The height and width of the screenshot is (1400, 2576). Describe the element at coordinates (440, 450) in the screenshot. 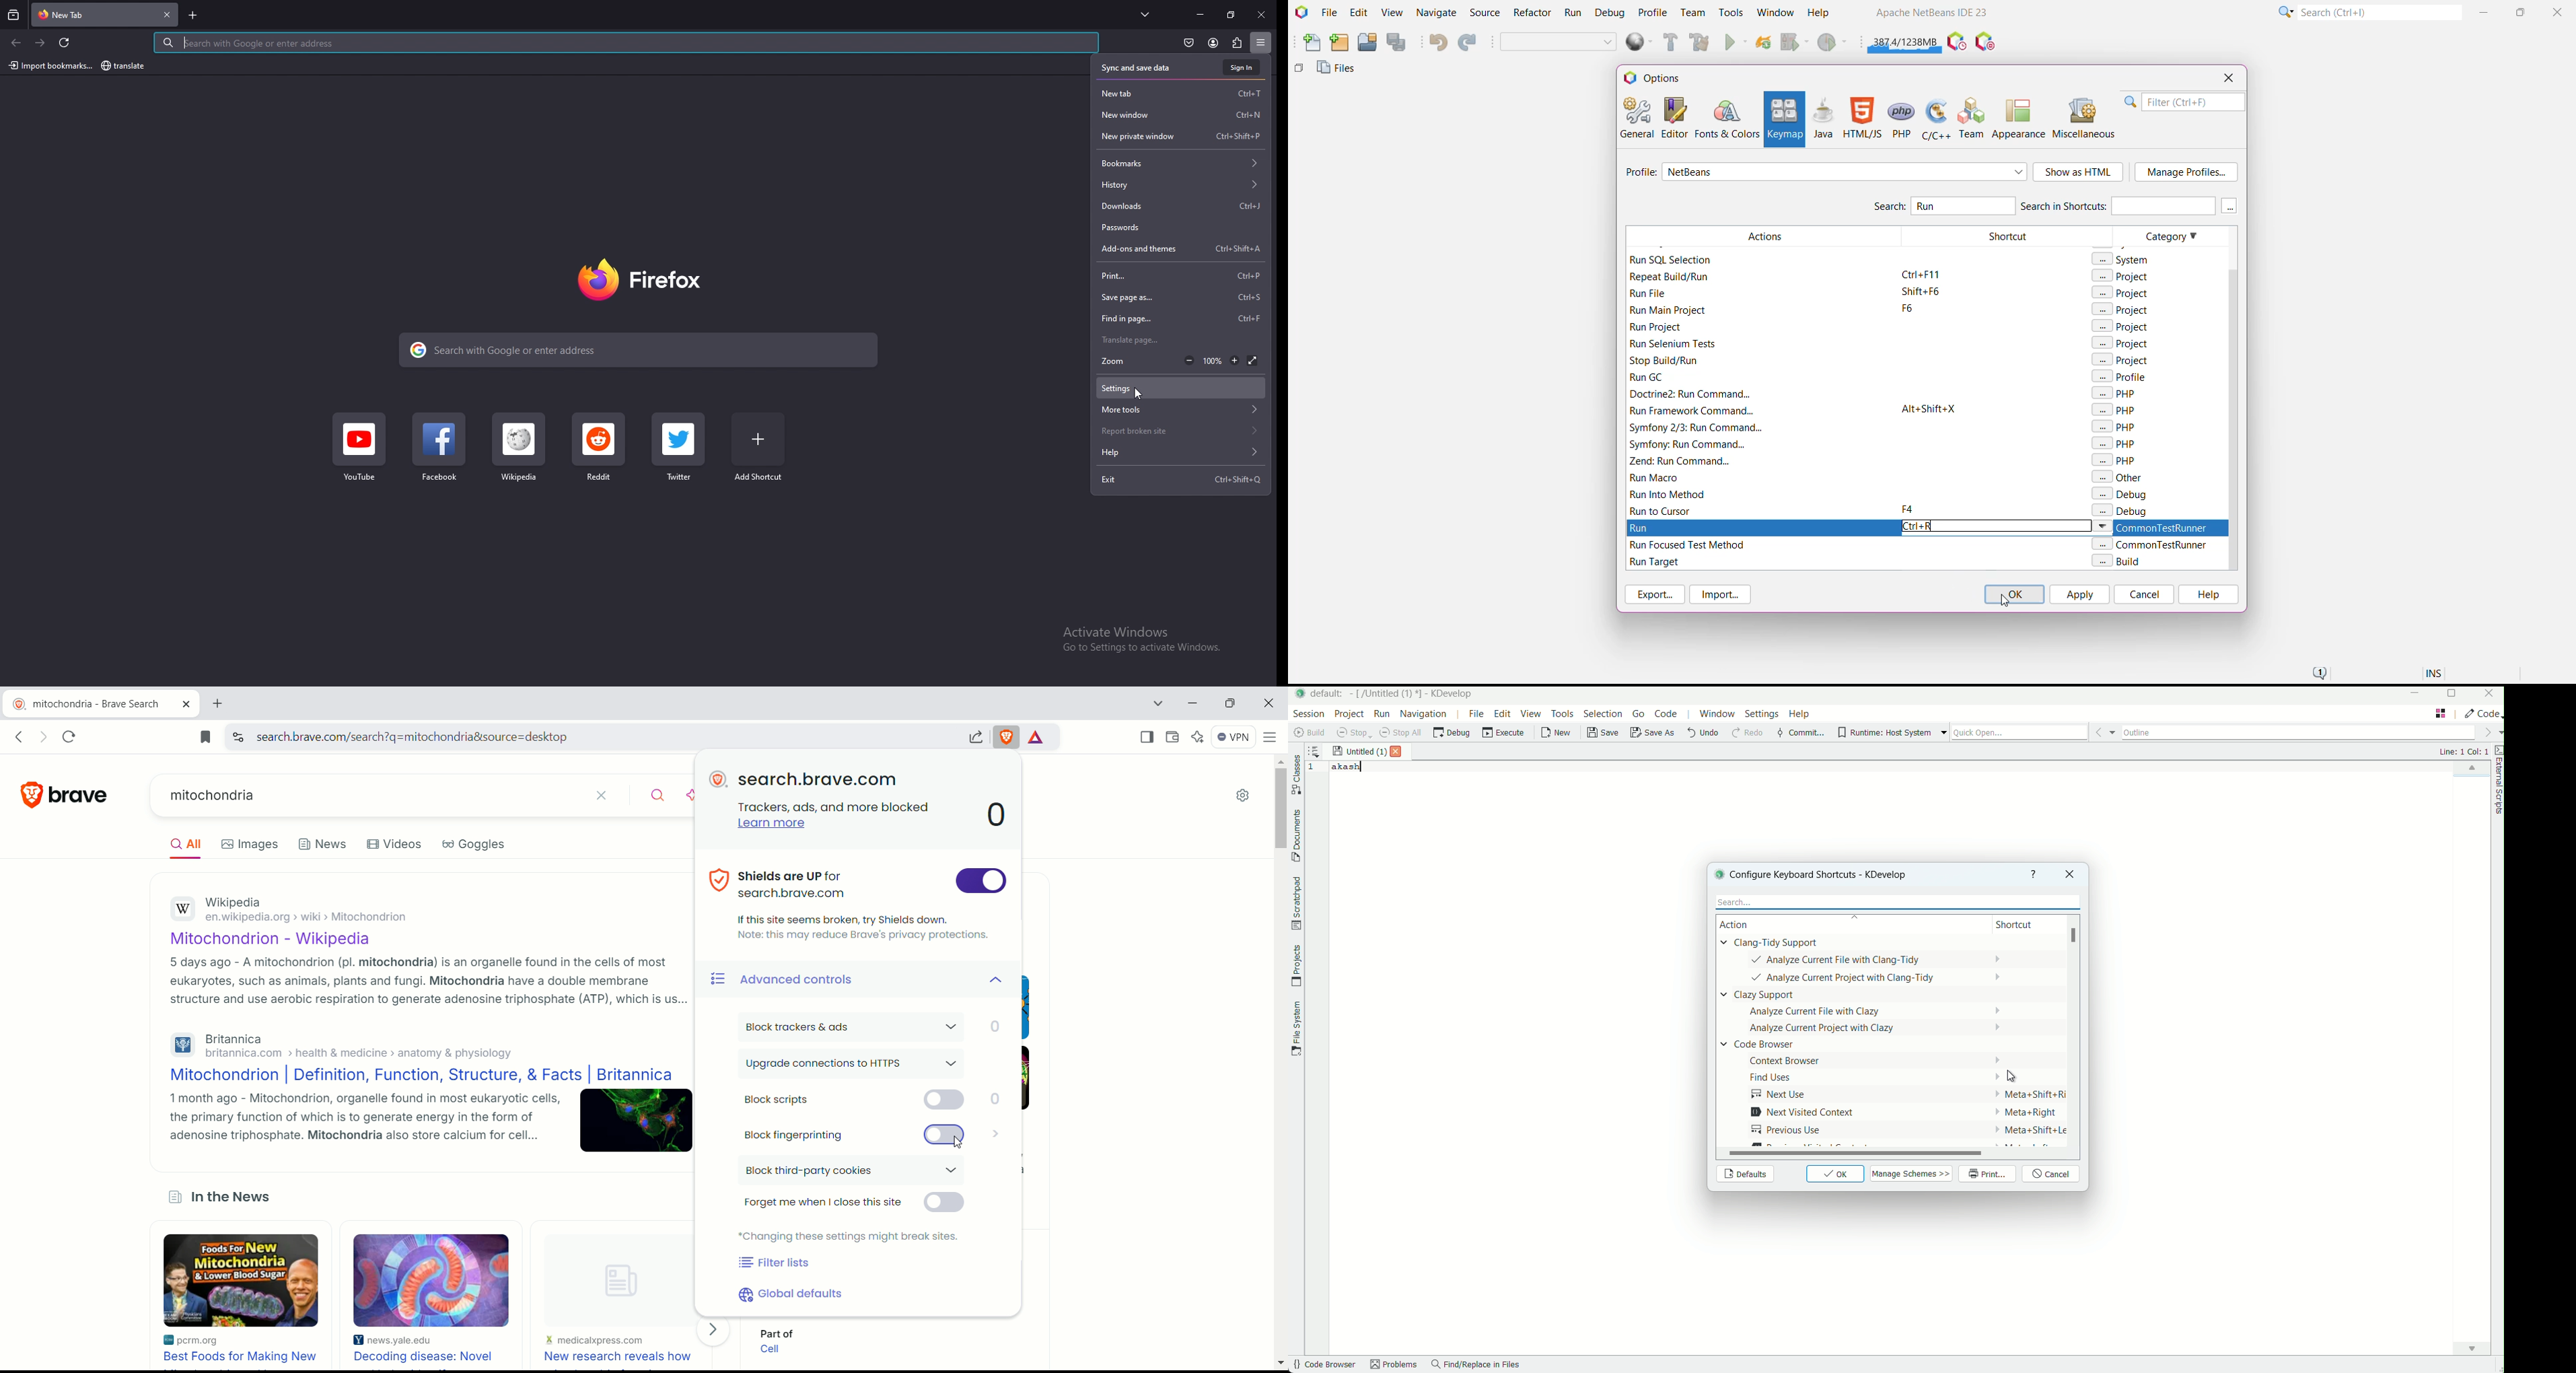

I see `facebook` at that location.